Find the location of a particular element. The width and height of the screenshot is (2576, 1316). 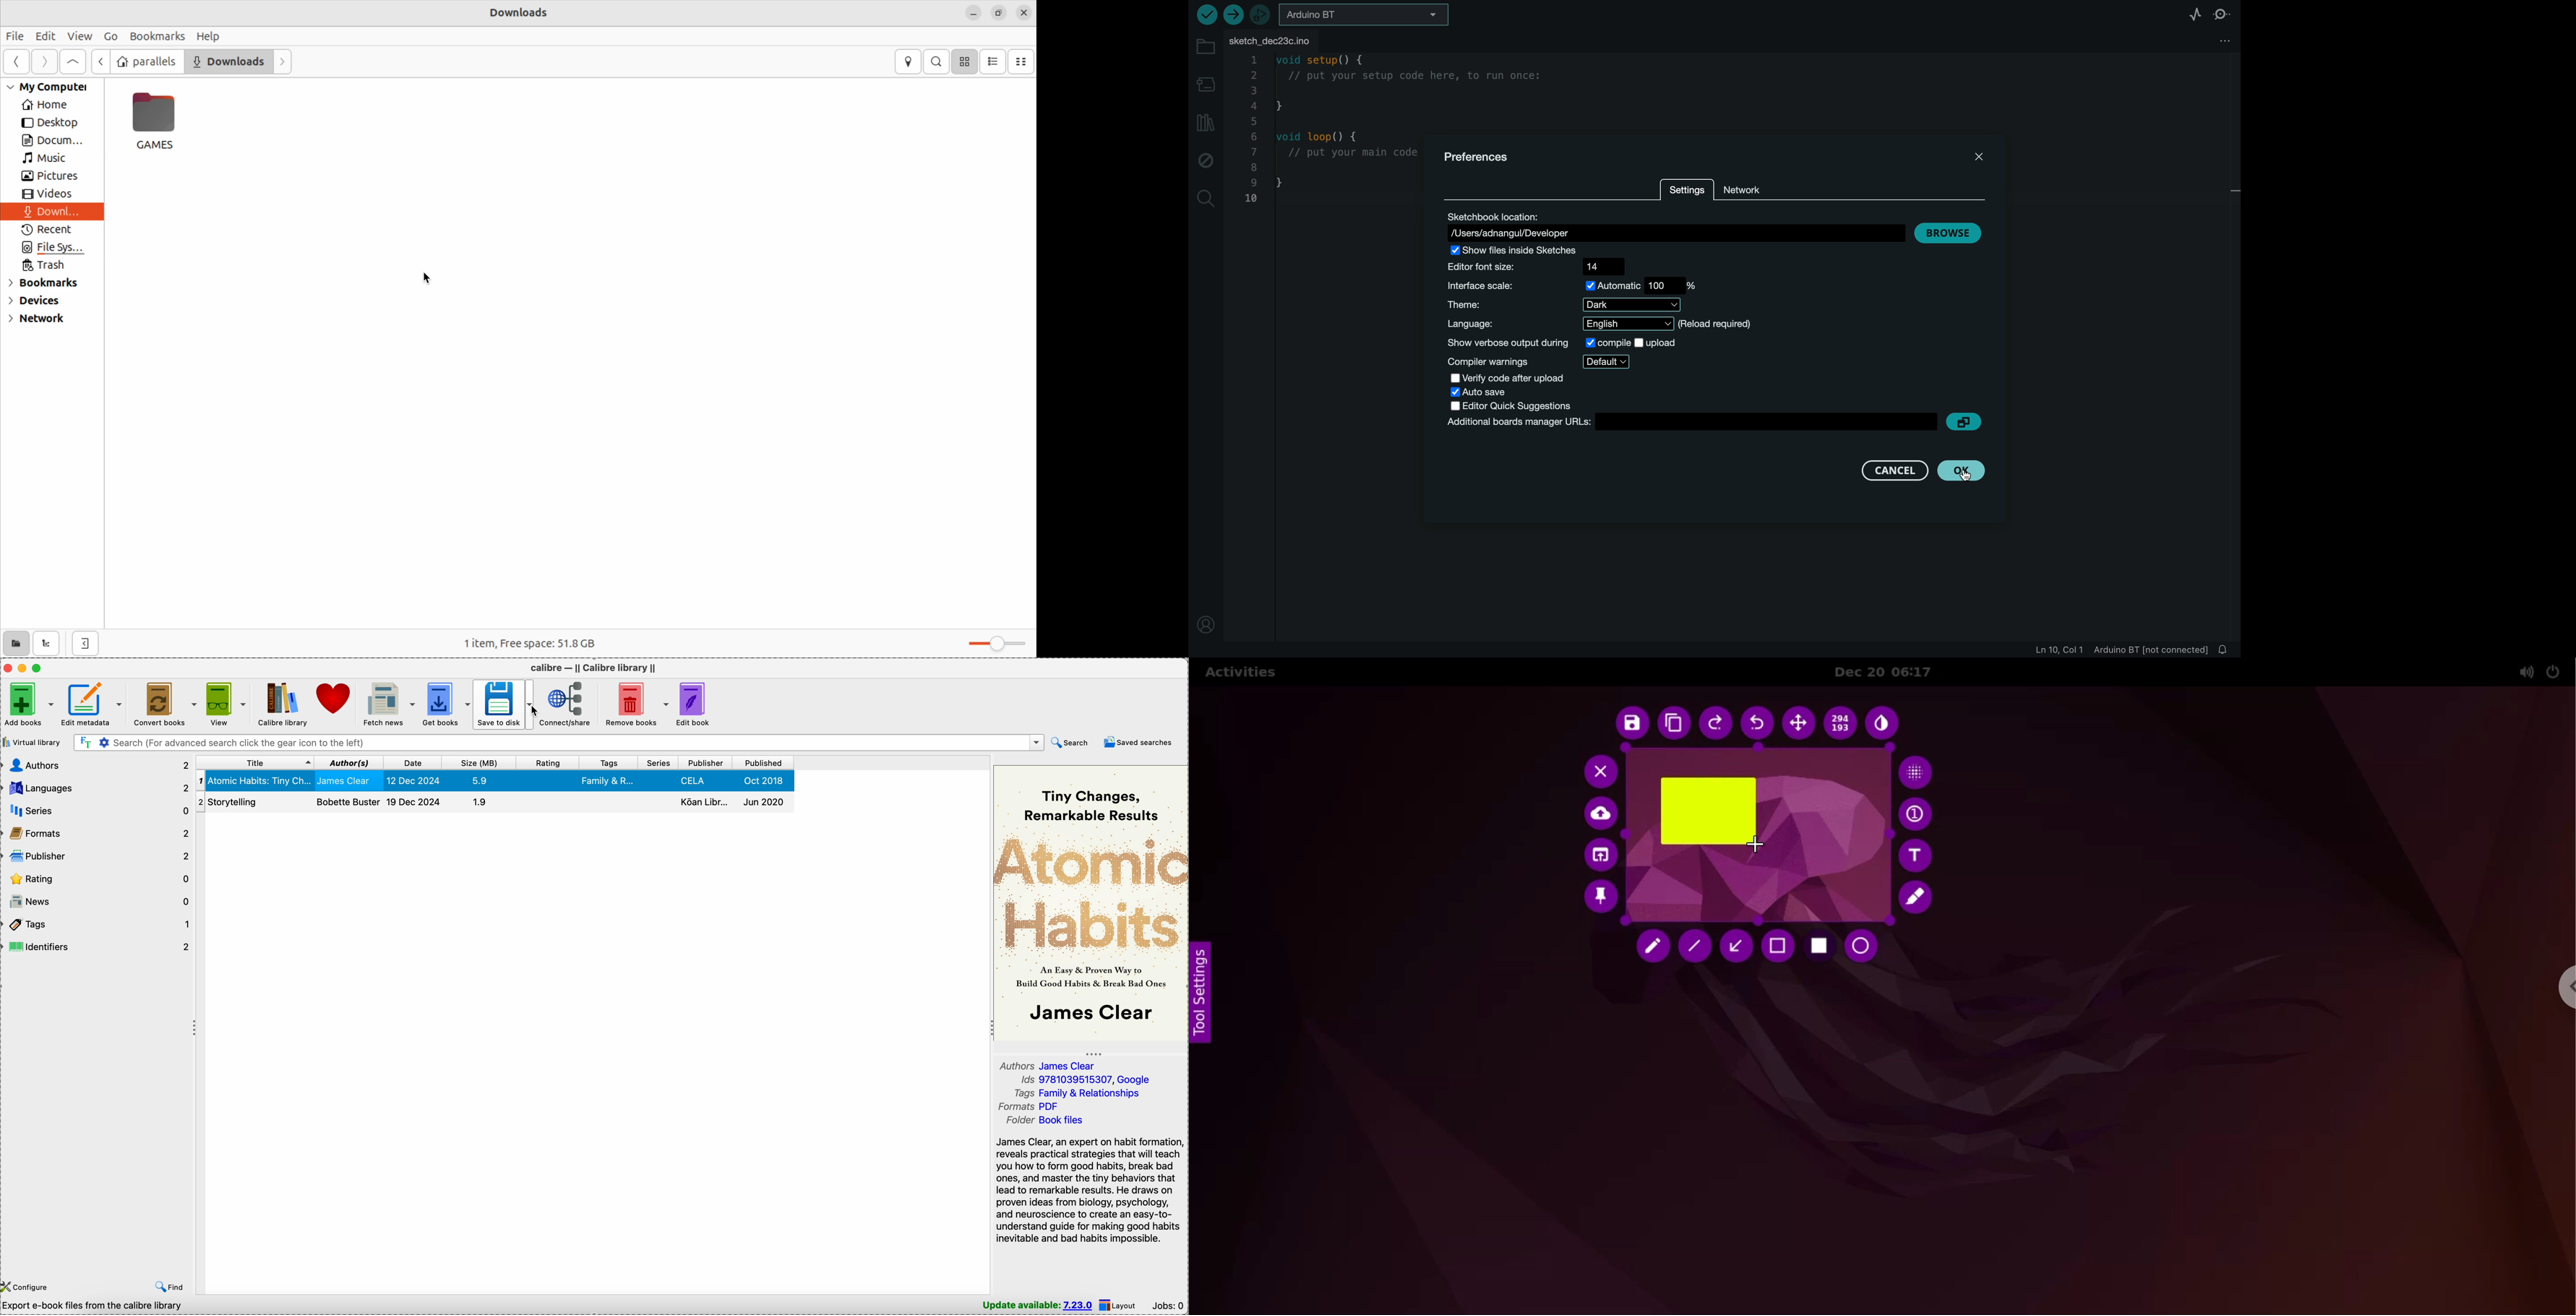

show places is located at coordinates (14, 643).